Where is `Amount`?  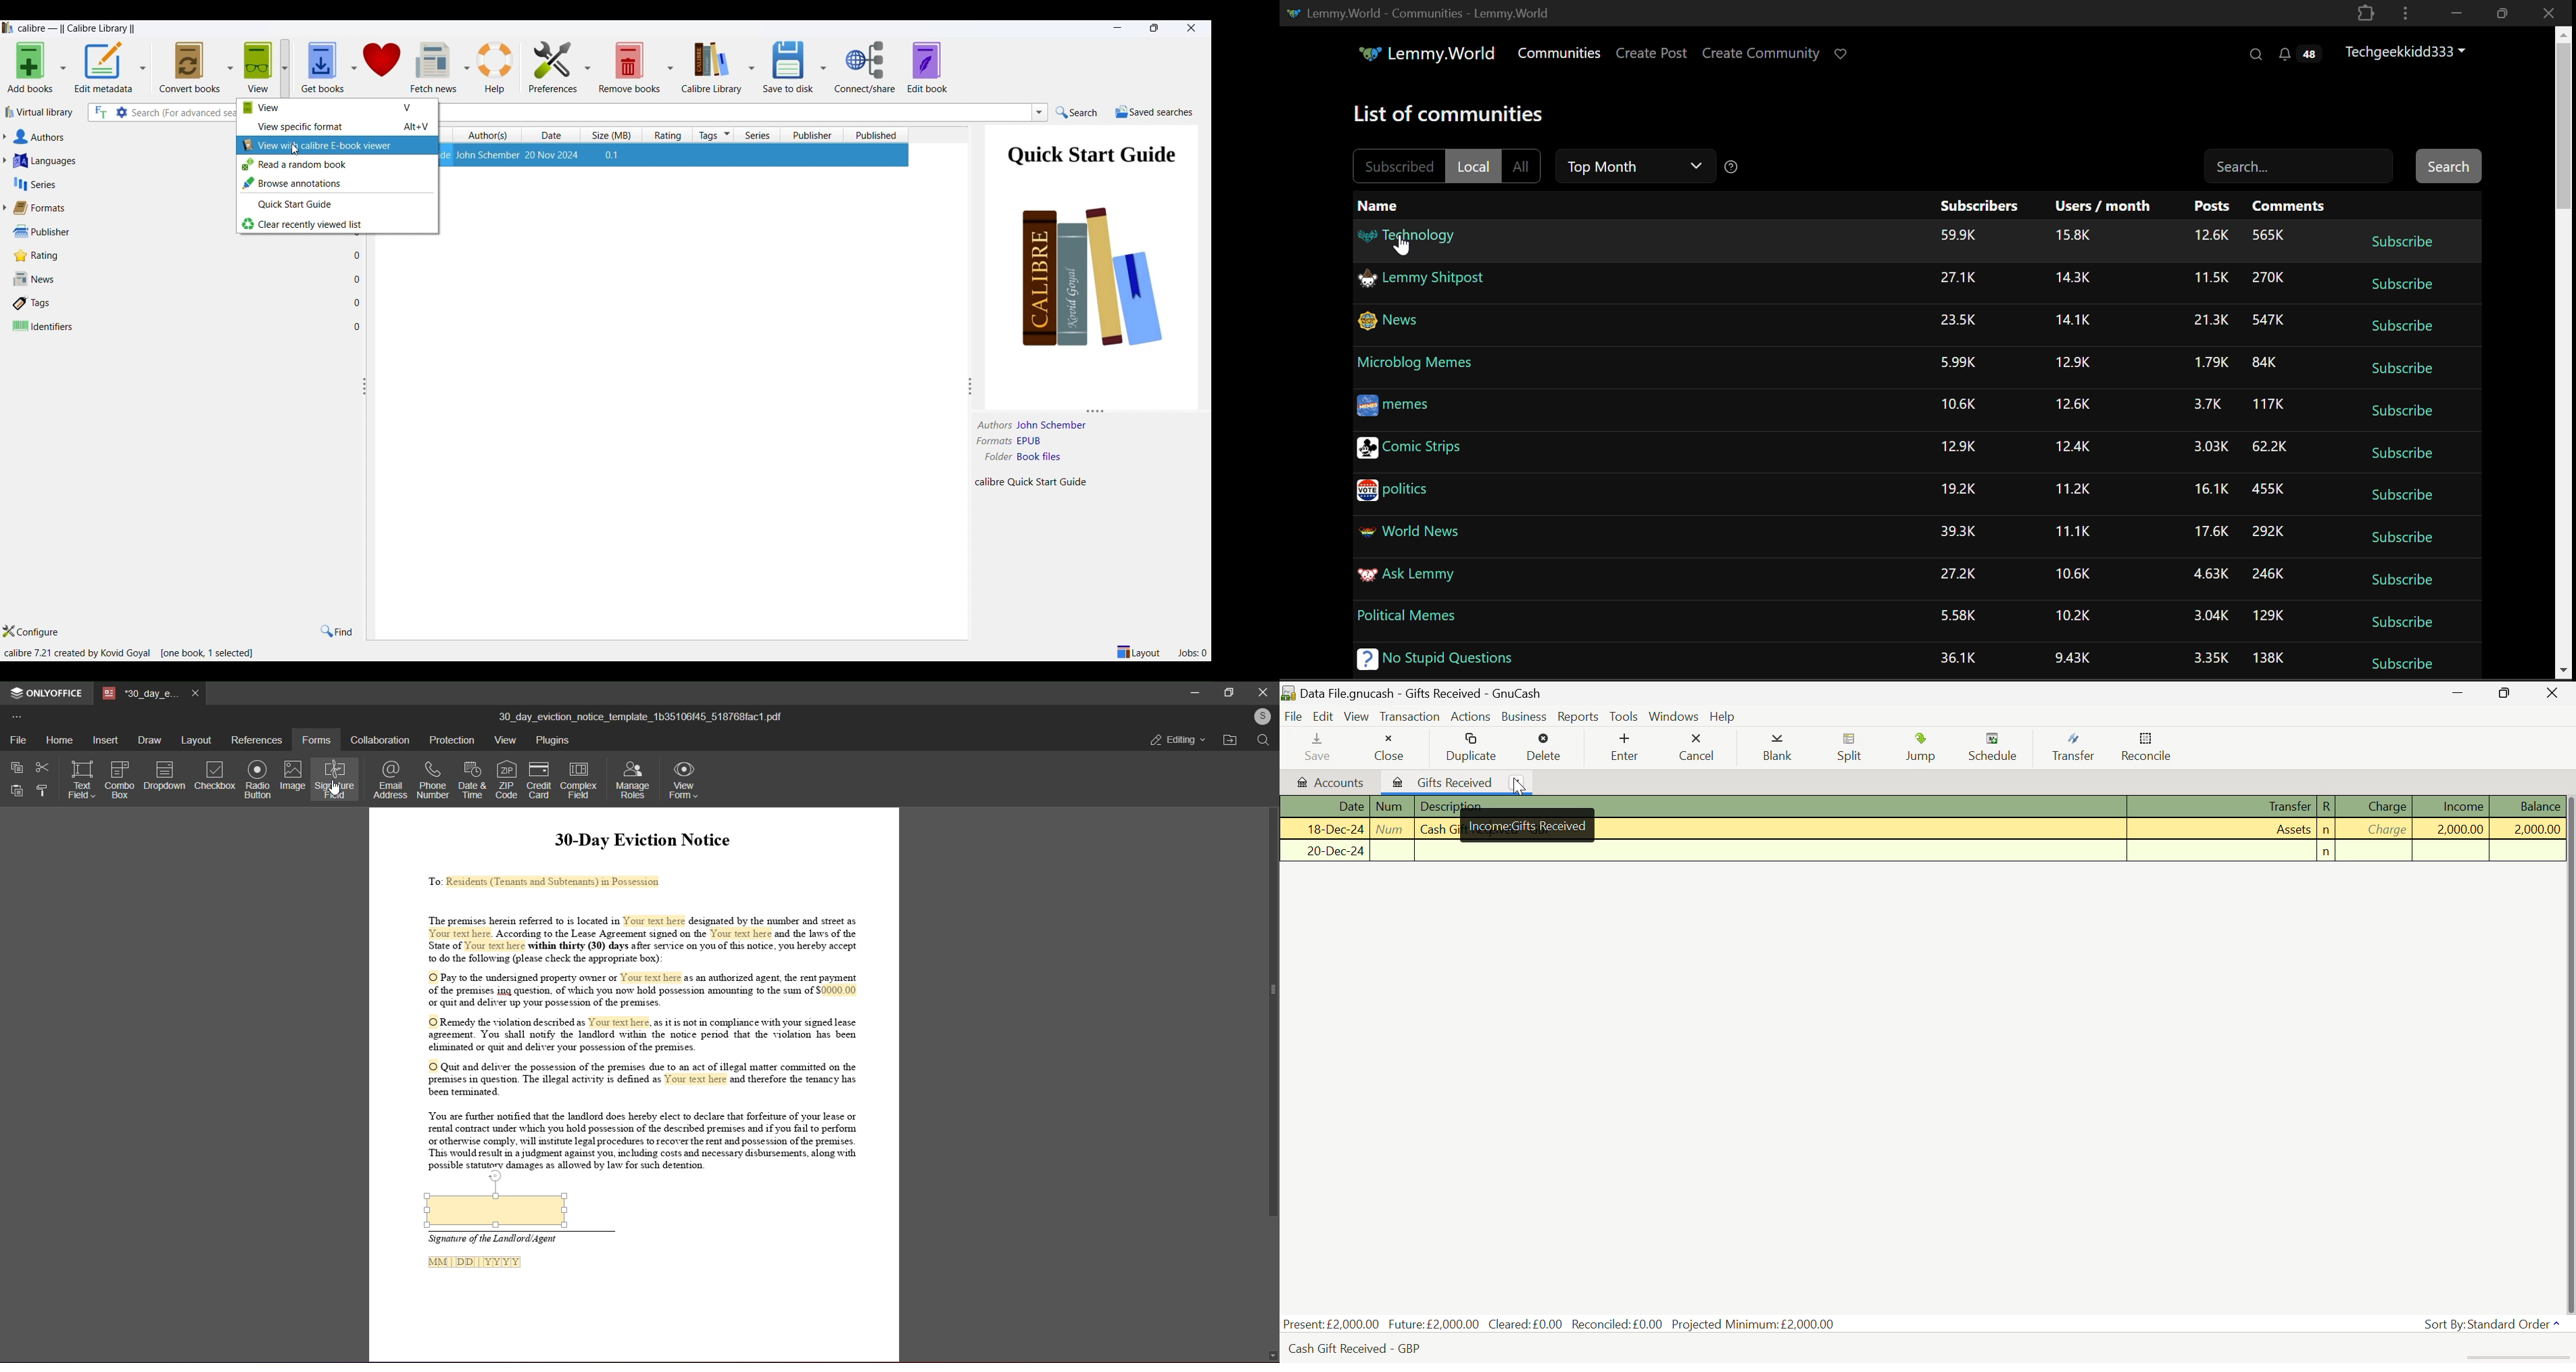
Amount is located at coordinates (2270, 617).